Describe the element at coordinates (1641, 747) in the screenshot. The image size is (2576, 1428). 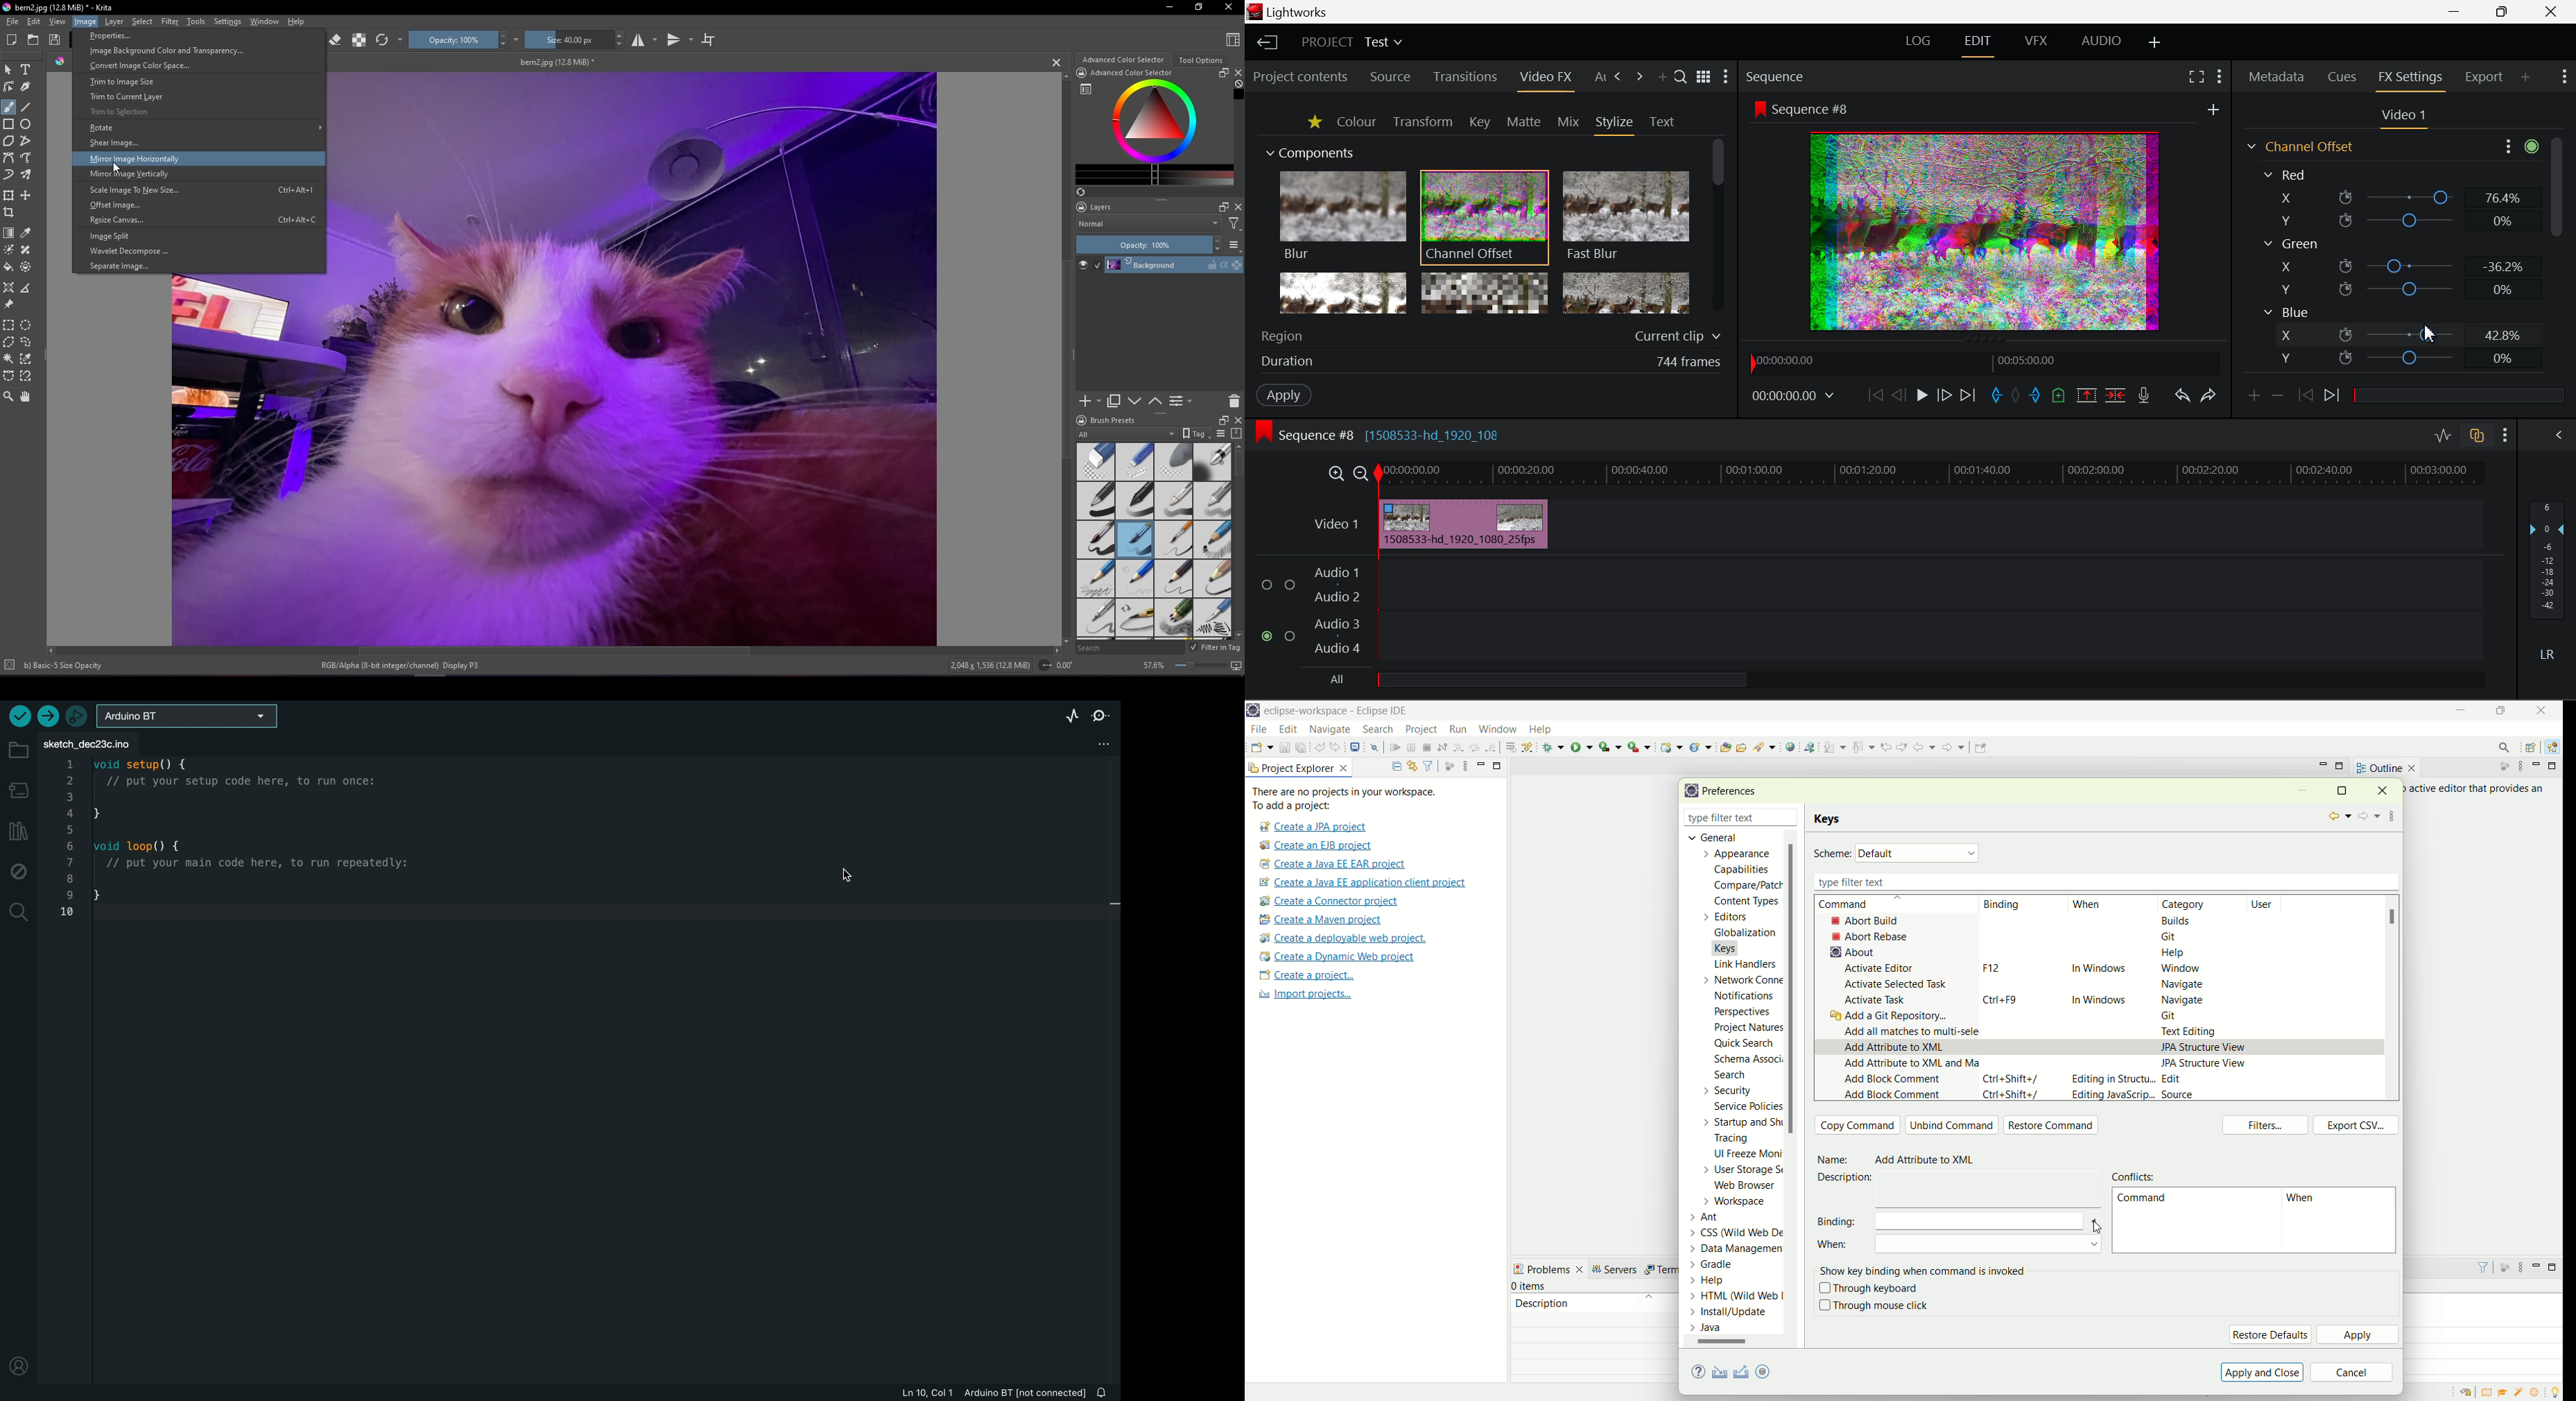
I see `run last tool` at that location.